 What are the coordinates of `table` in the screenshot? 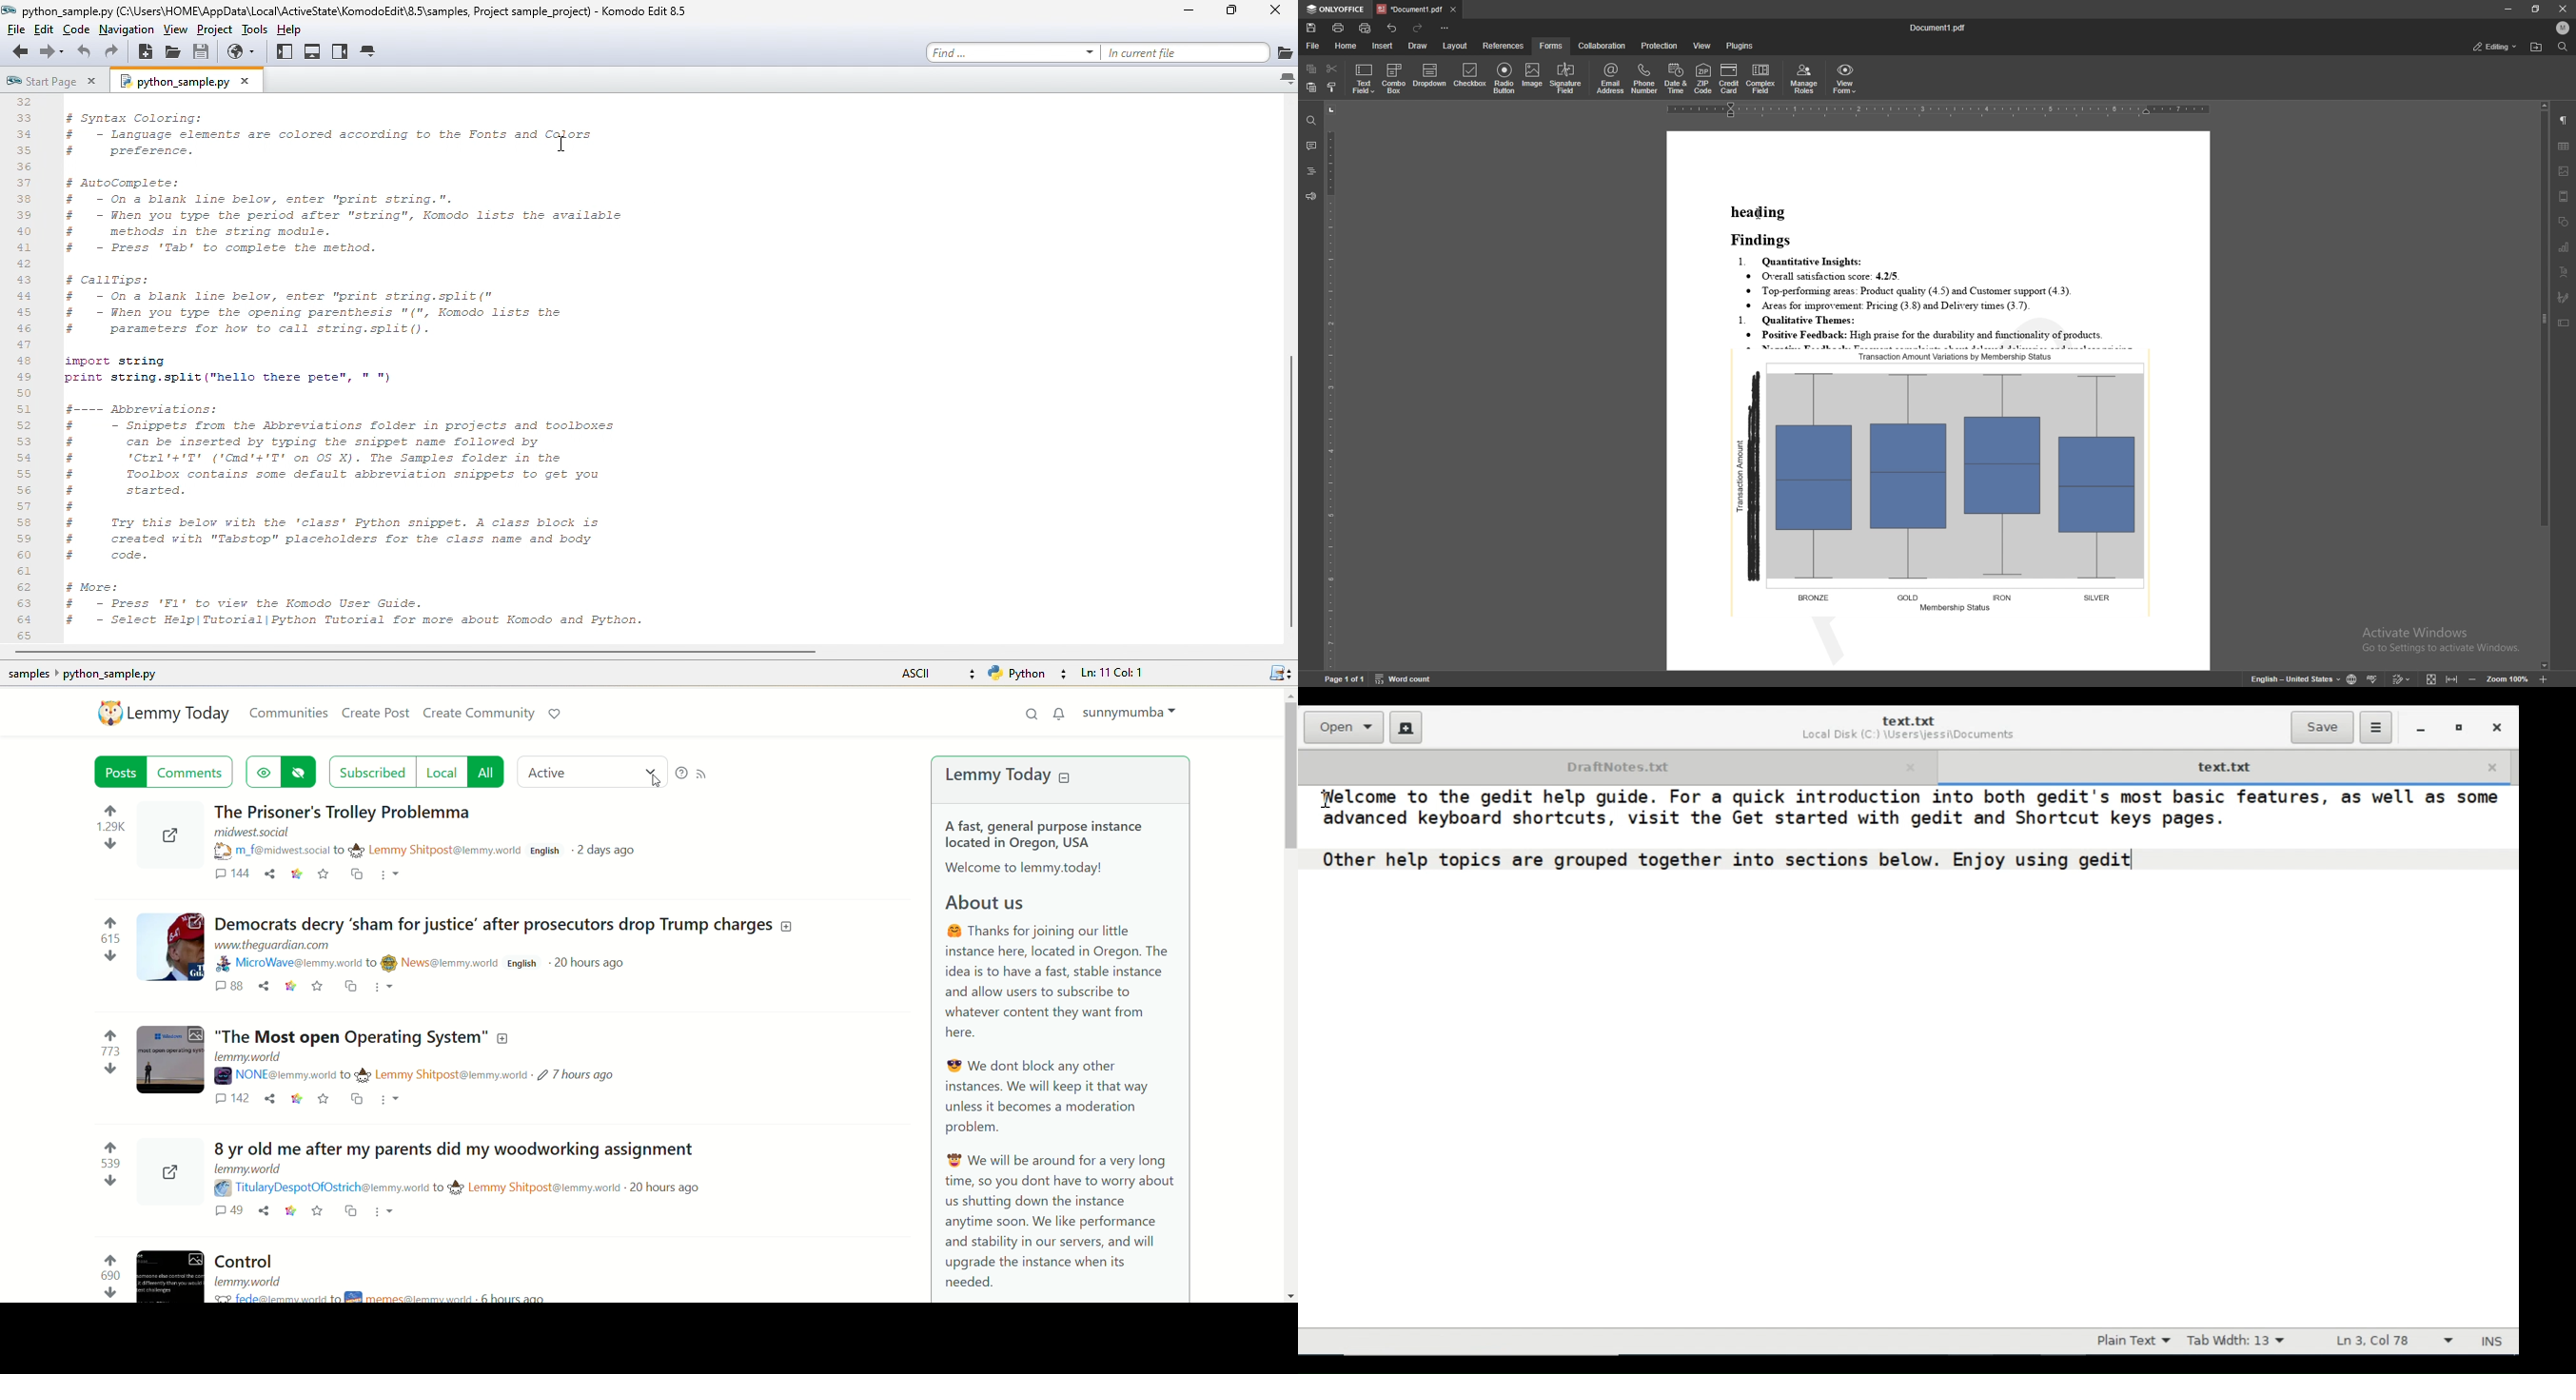 It's located at (2564, 146).